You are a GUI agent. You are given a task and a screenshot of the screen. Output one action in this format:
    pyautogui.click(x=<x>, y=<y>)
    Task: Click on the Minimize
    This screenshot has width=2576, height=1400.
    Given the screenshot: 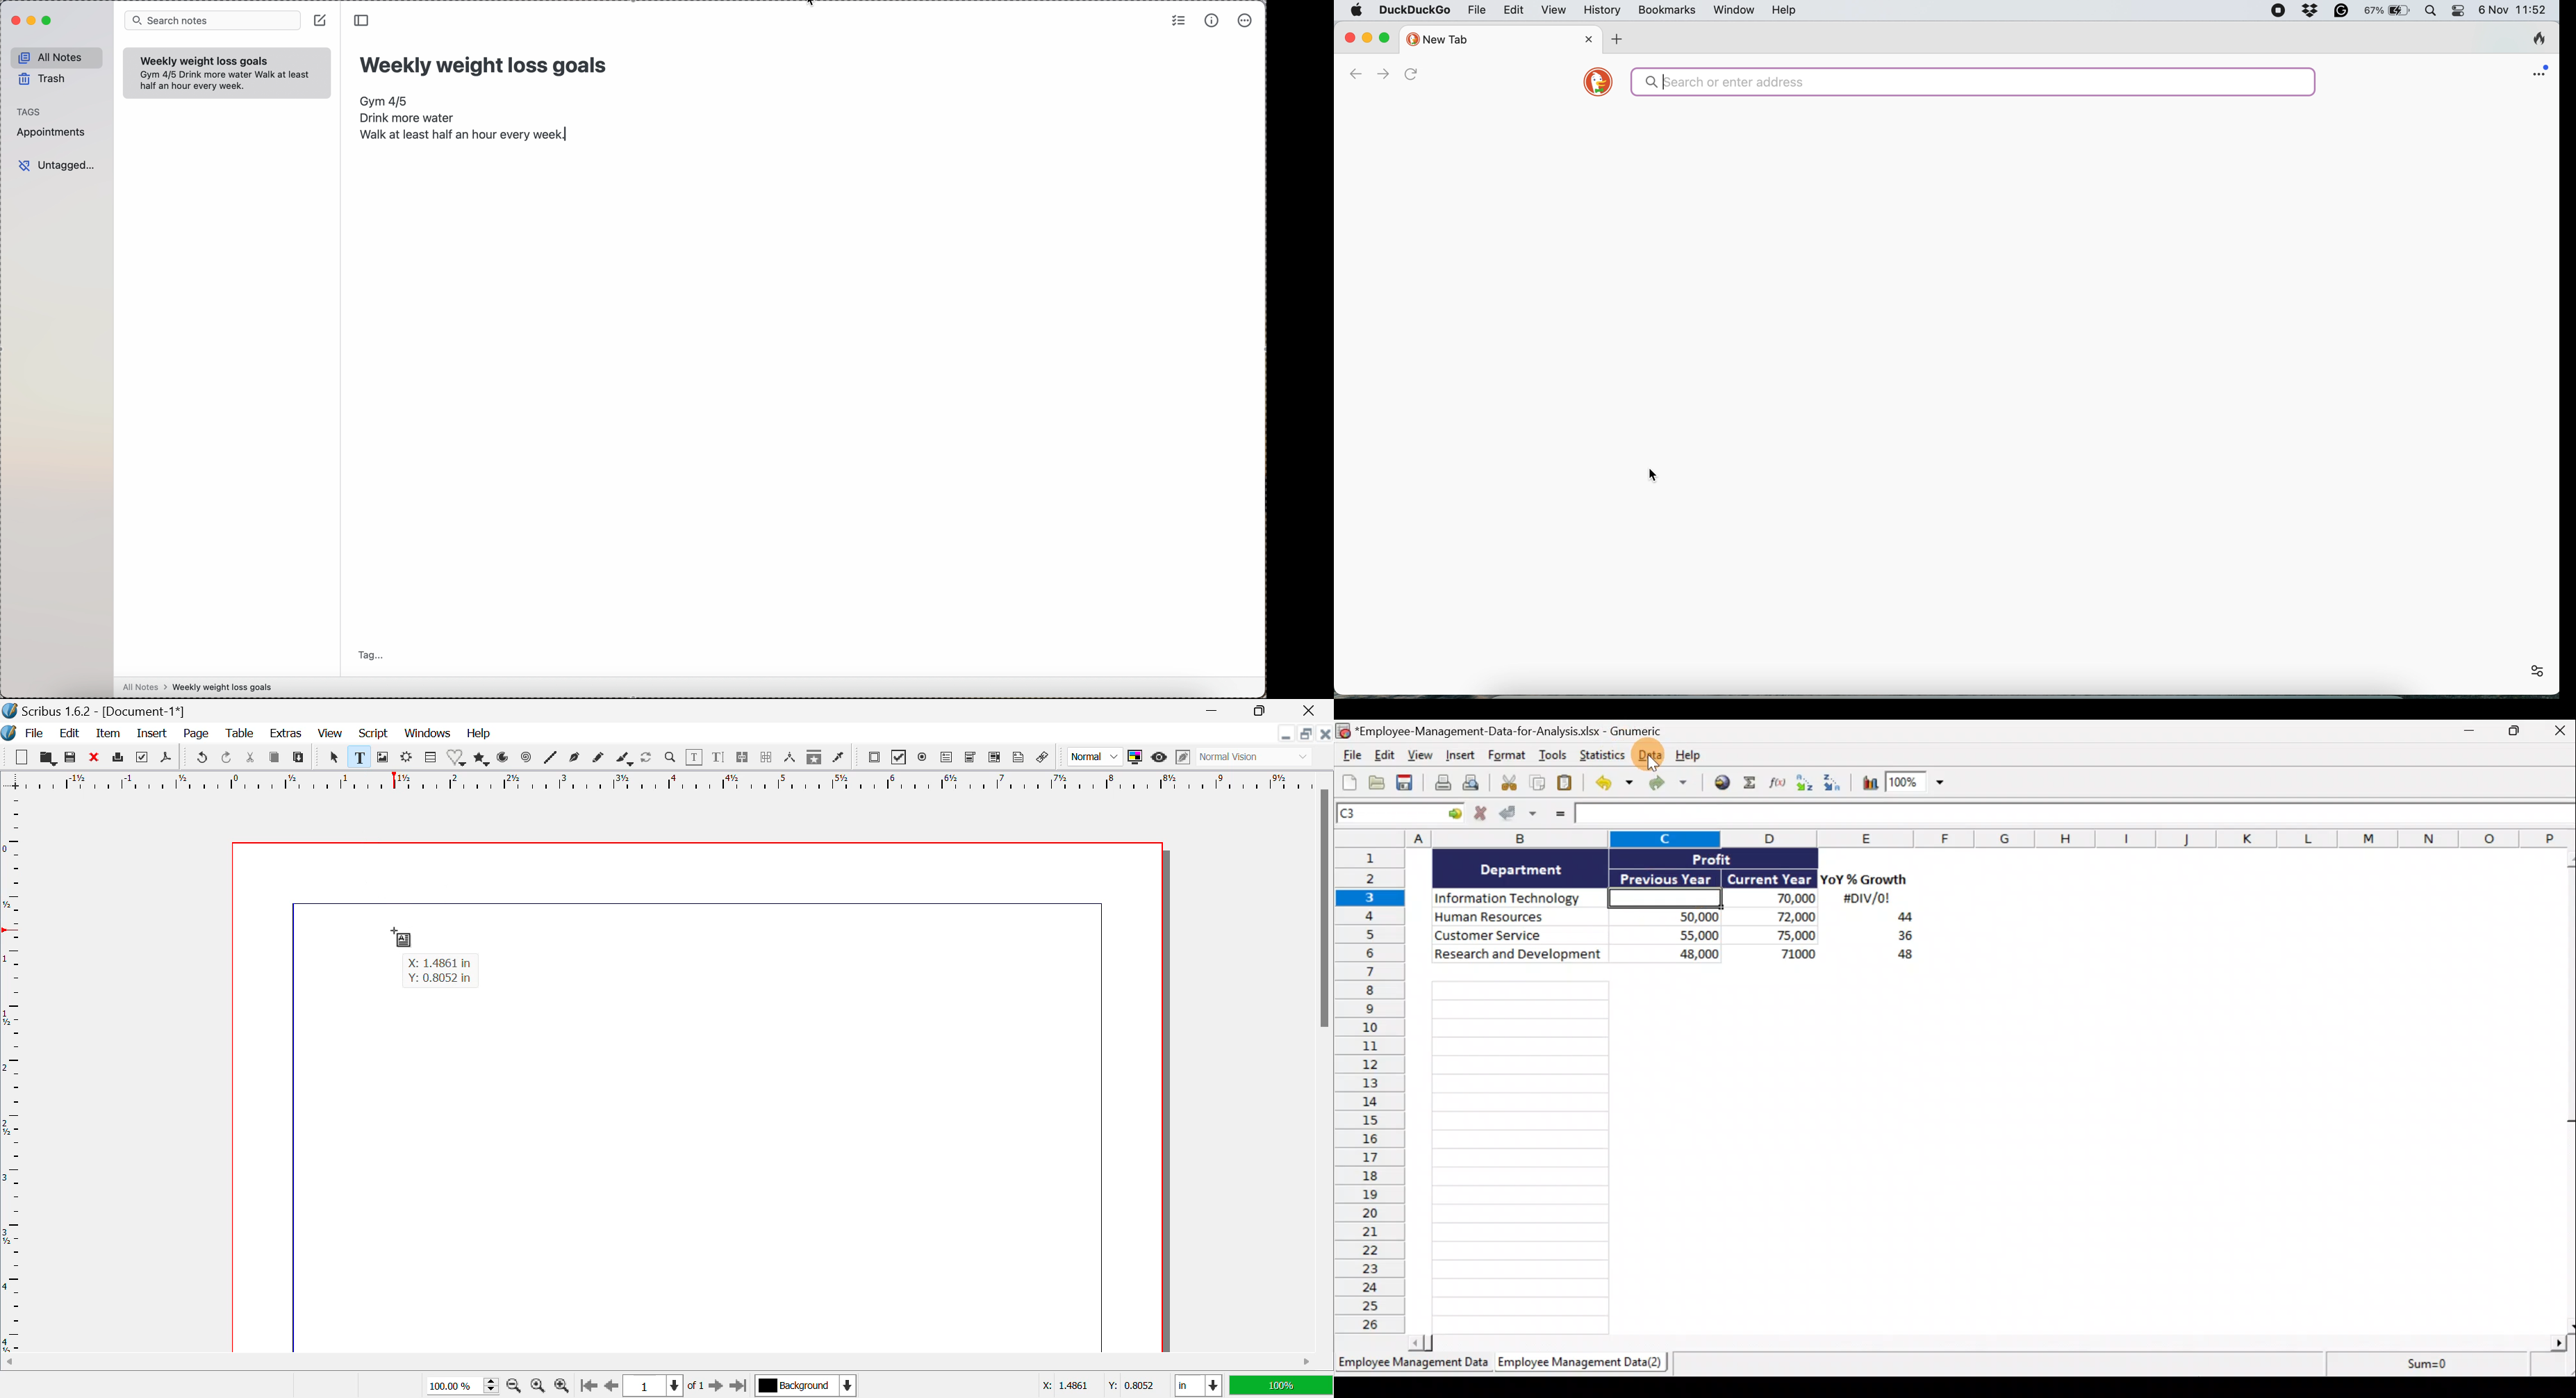 What is the action you would take?
    pyautogui.click(x=1307, y=734)
    